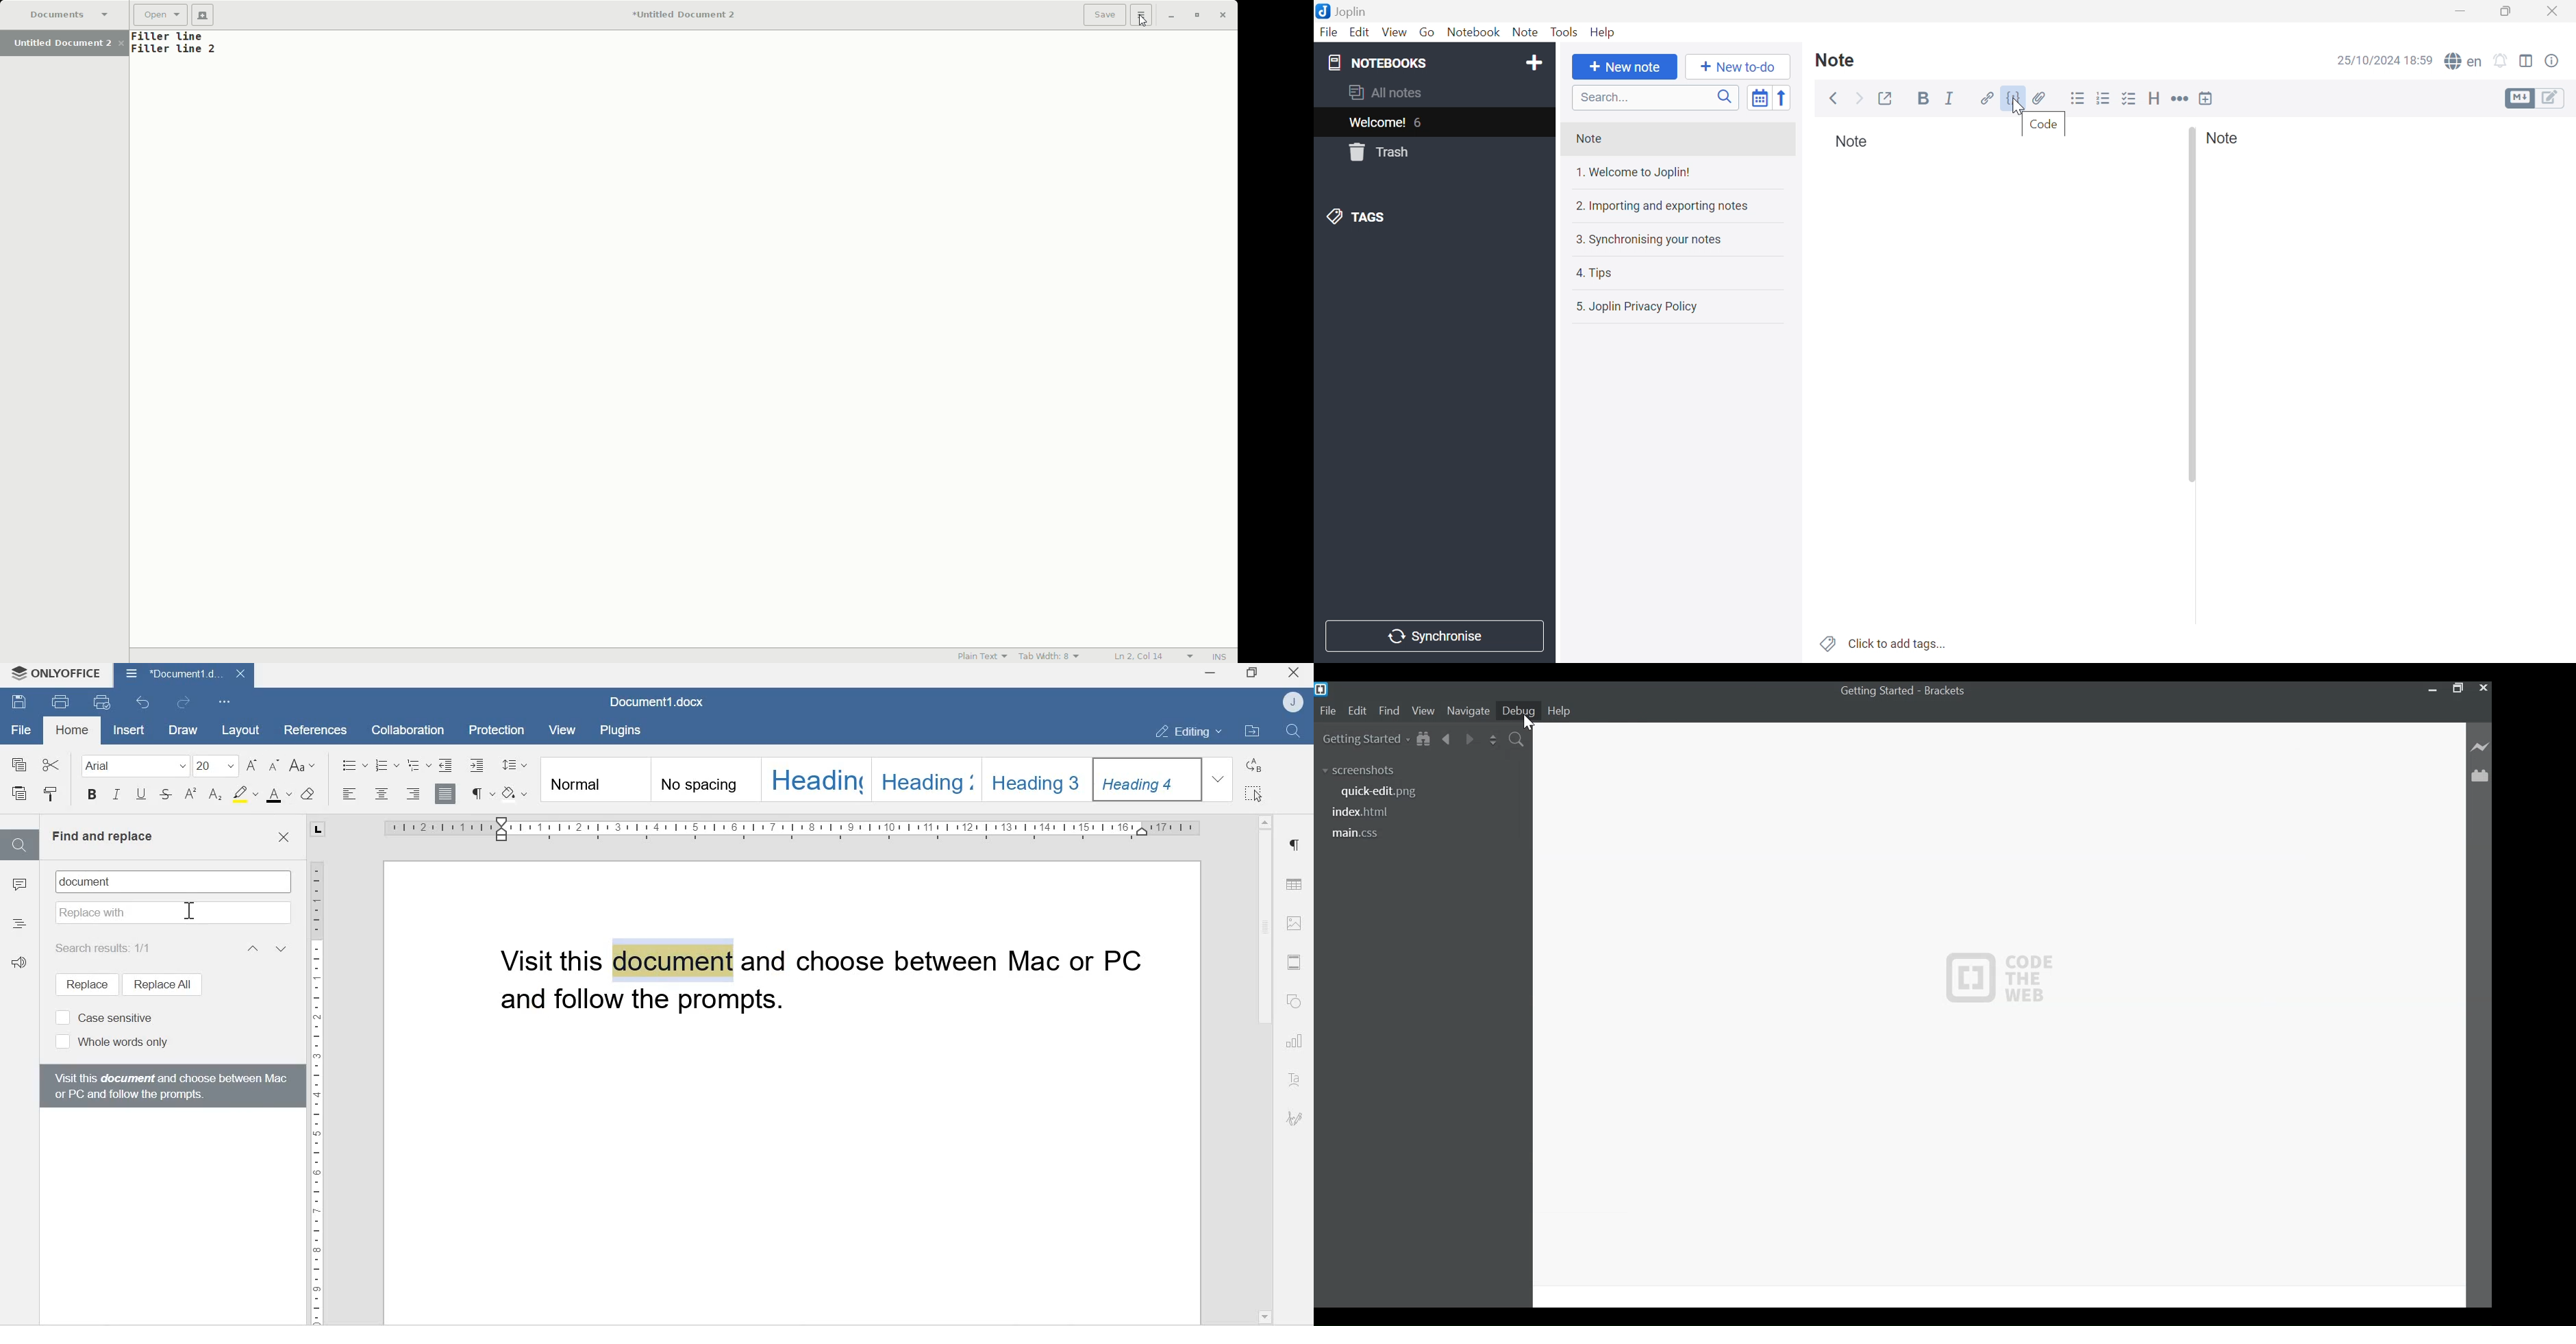 The width and height of the screenshot is (2576, 1344). Describe the element at coordinates (1294, 962) in the screenshot. I see `Header & Footer` at that location.